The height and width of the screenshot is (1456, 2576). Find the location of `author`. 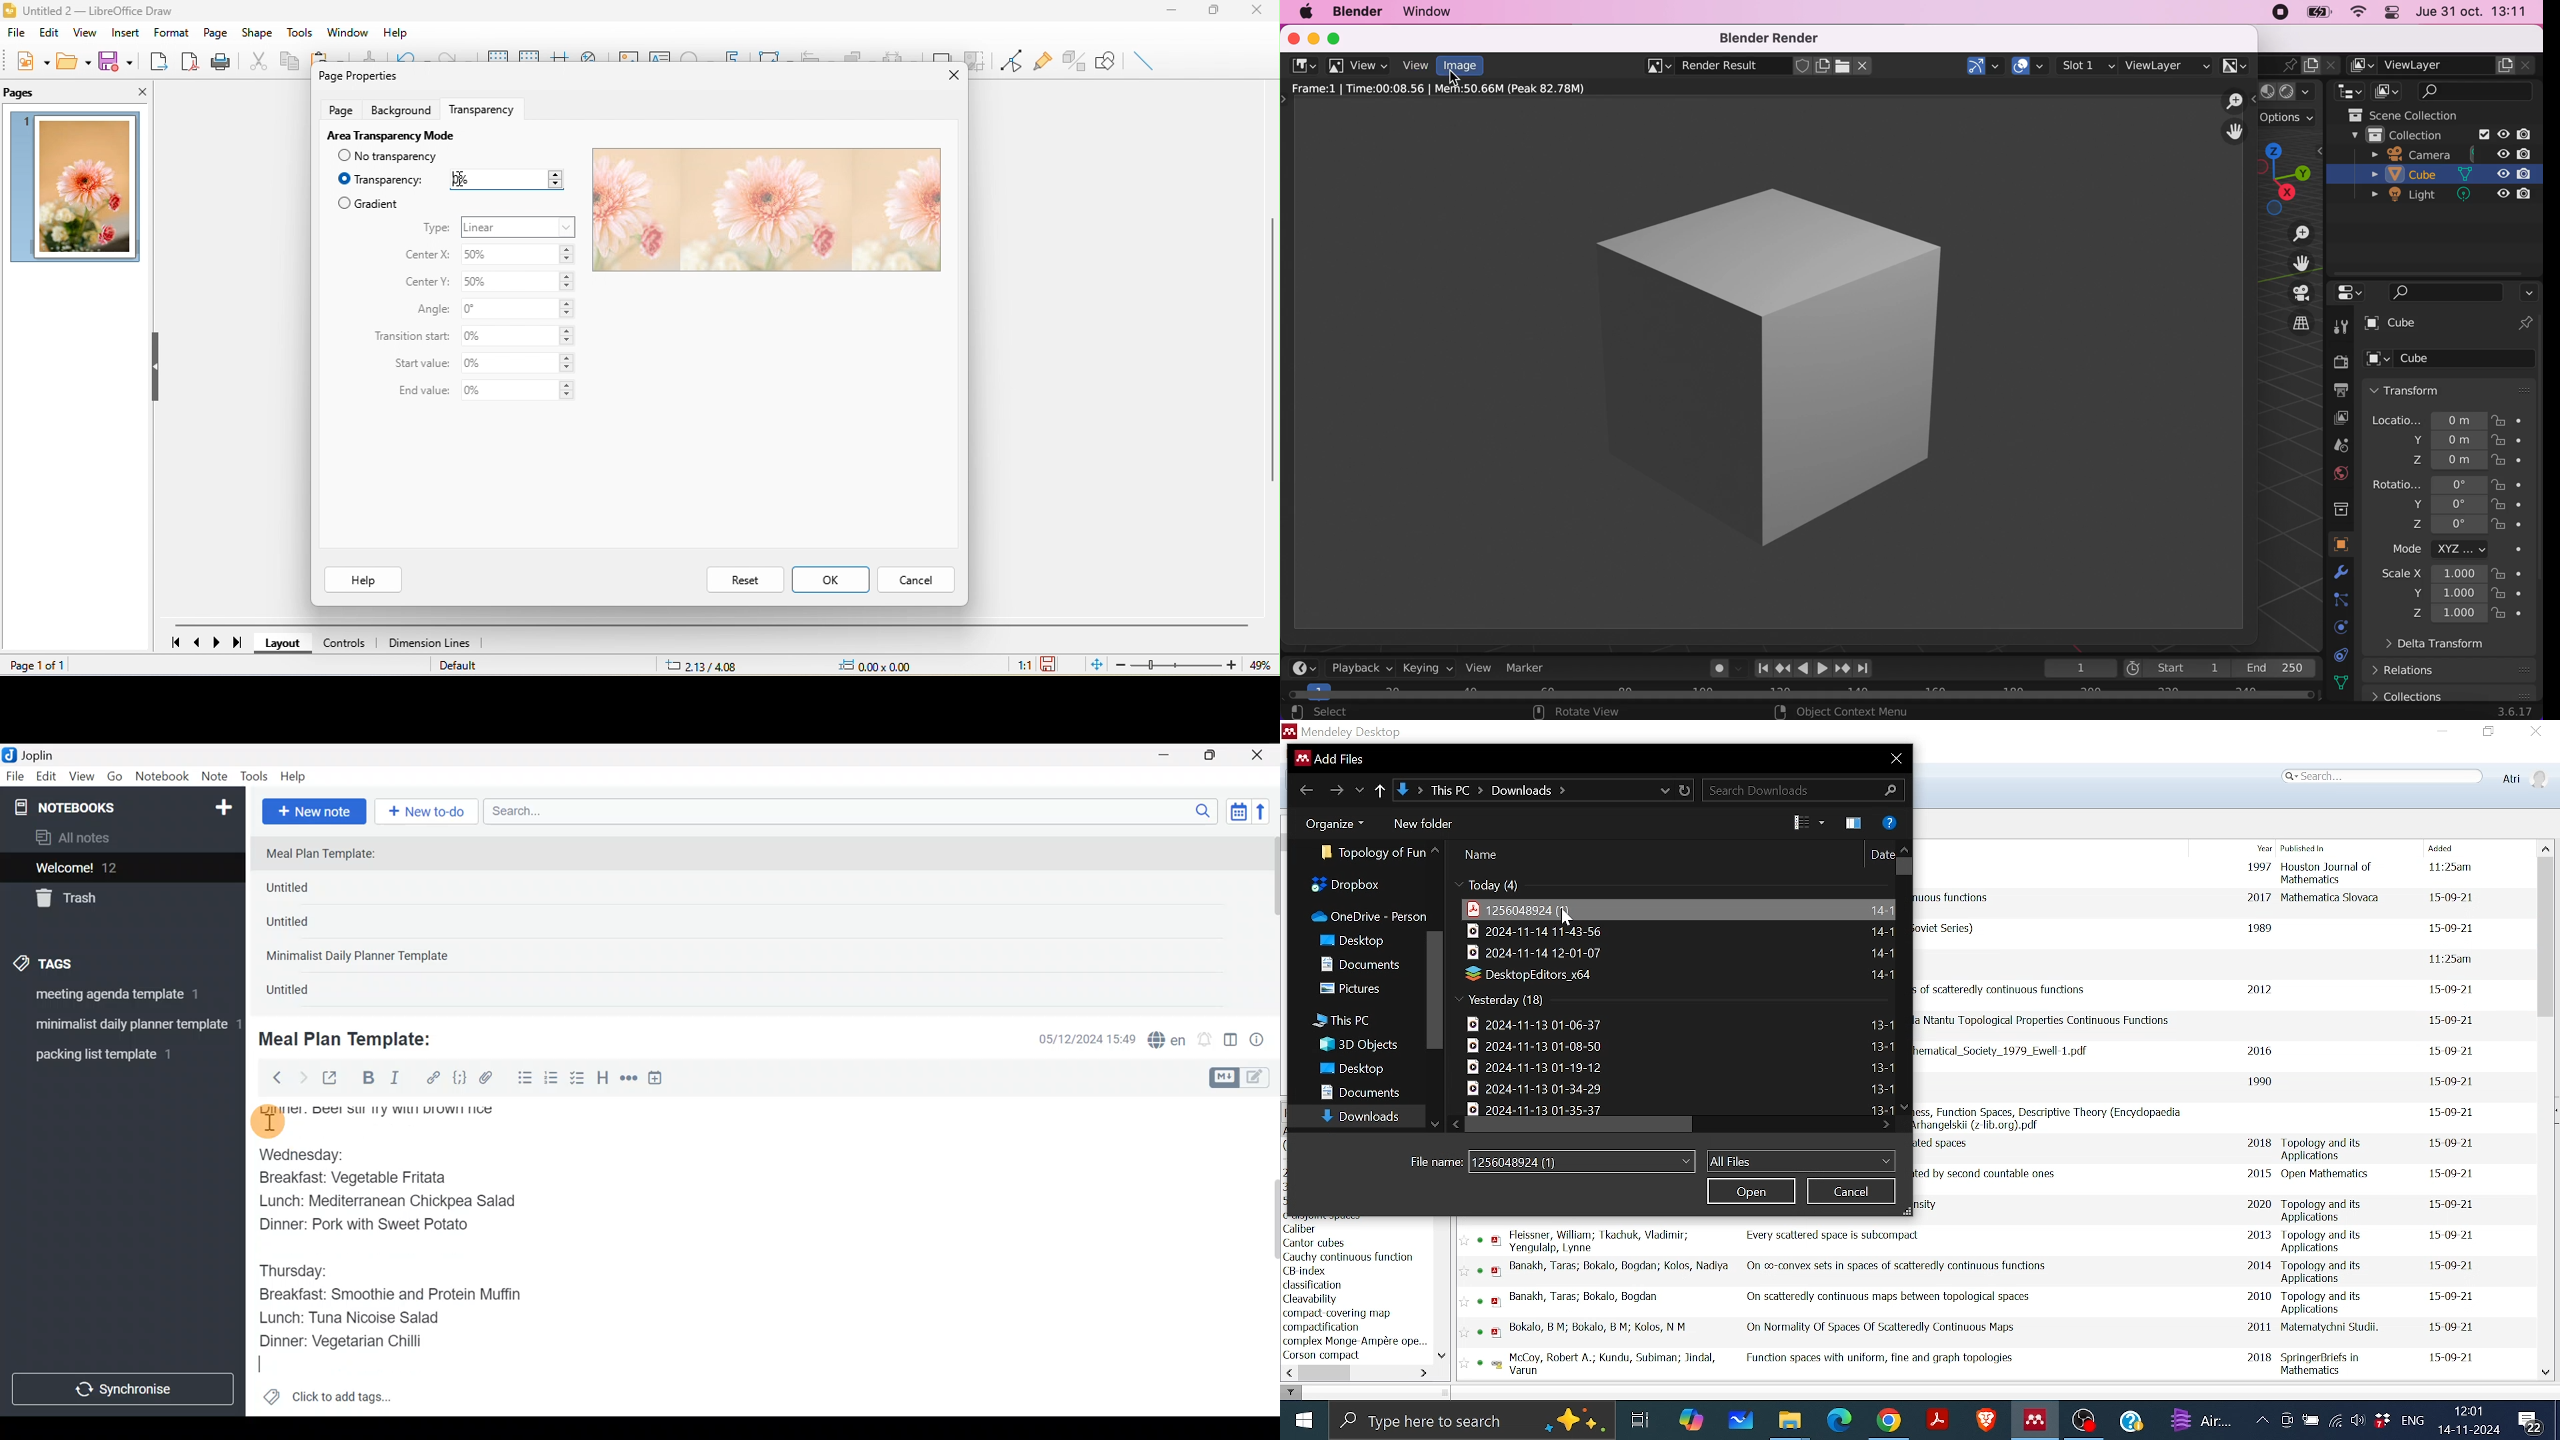

author is located at coordinates (1315, 1243).